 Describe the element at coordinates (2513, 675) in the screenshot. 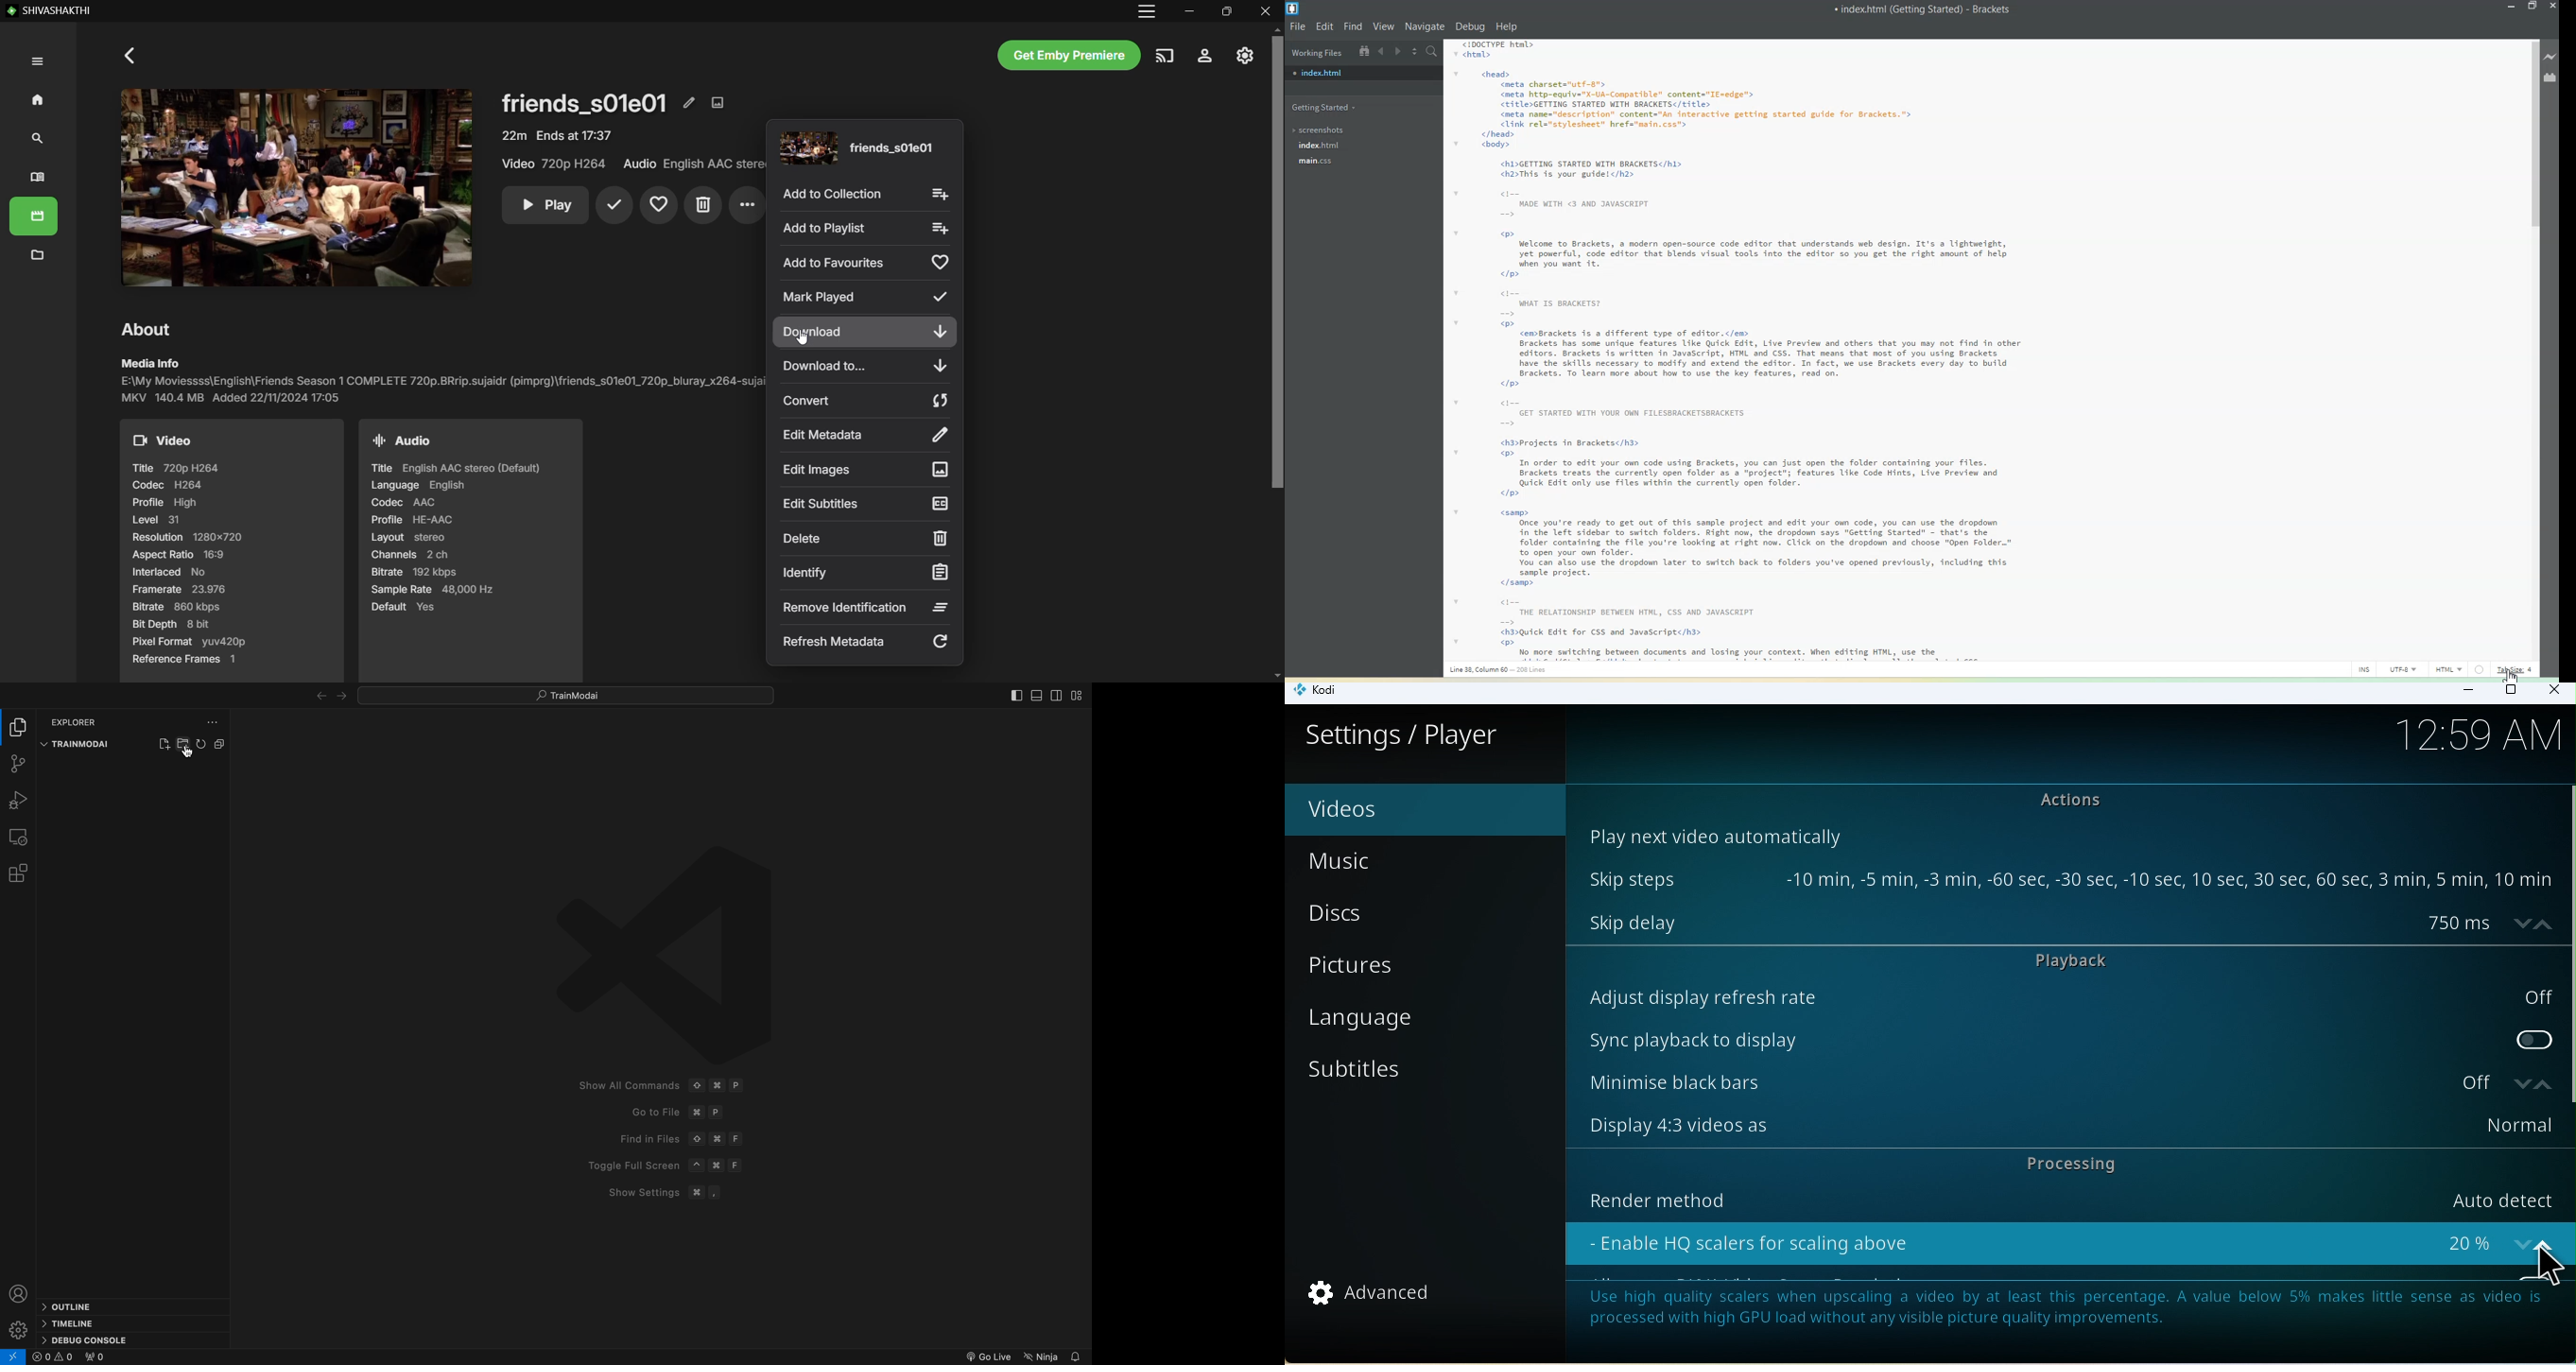

I see `cursor` at that location.